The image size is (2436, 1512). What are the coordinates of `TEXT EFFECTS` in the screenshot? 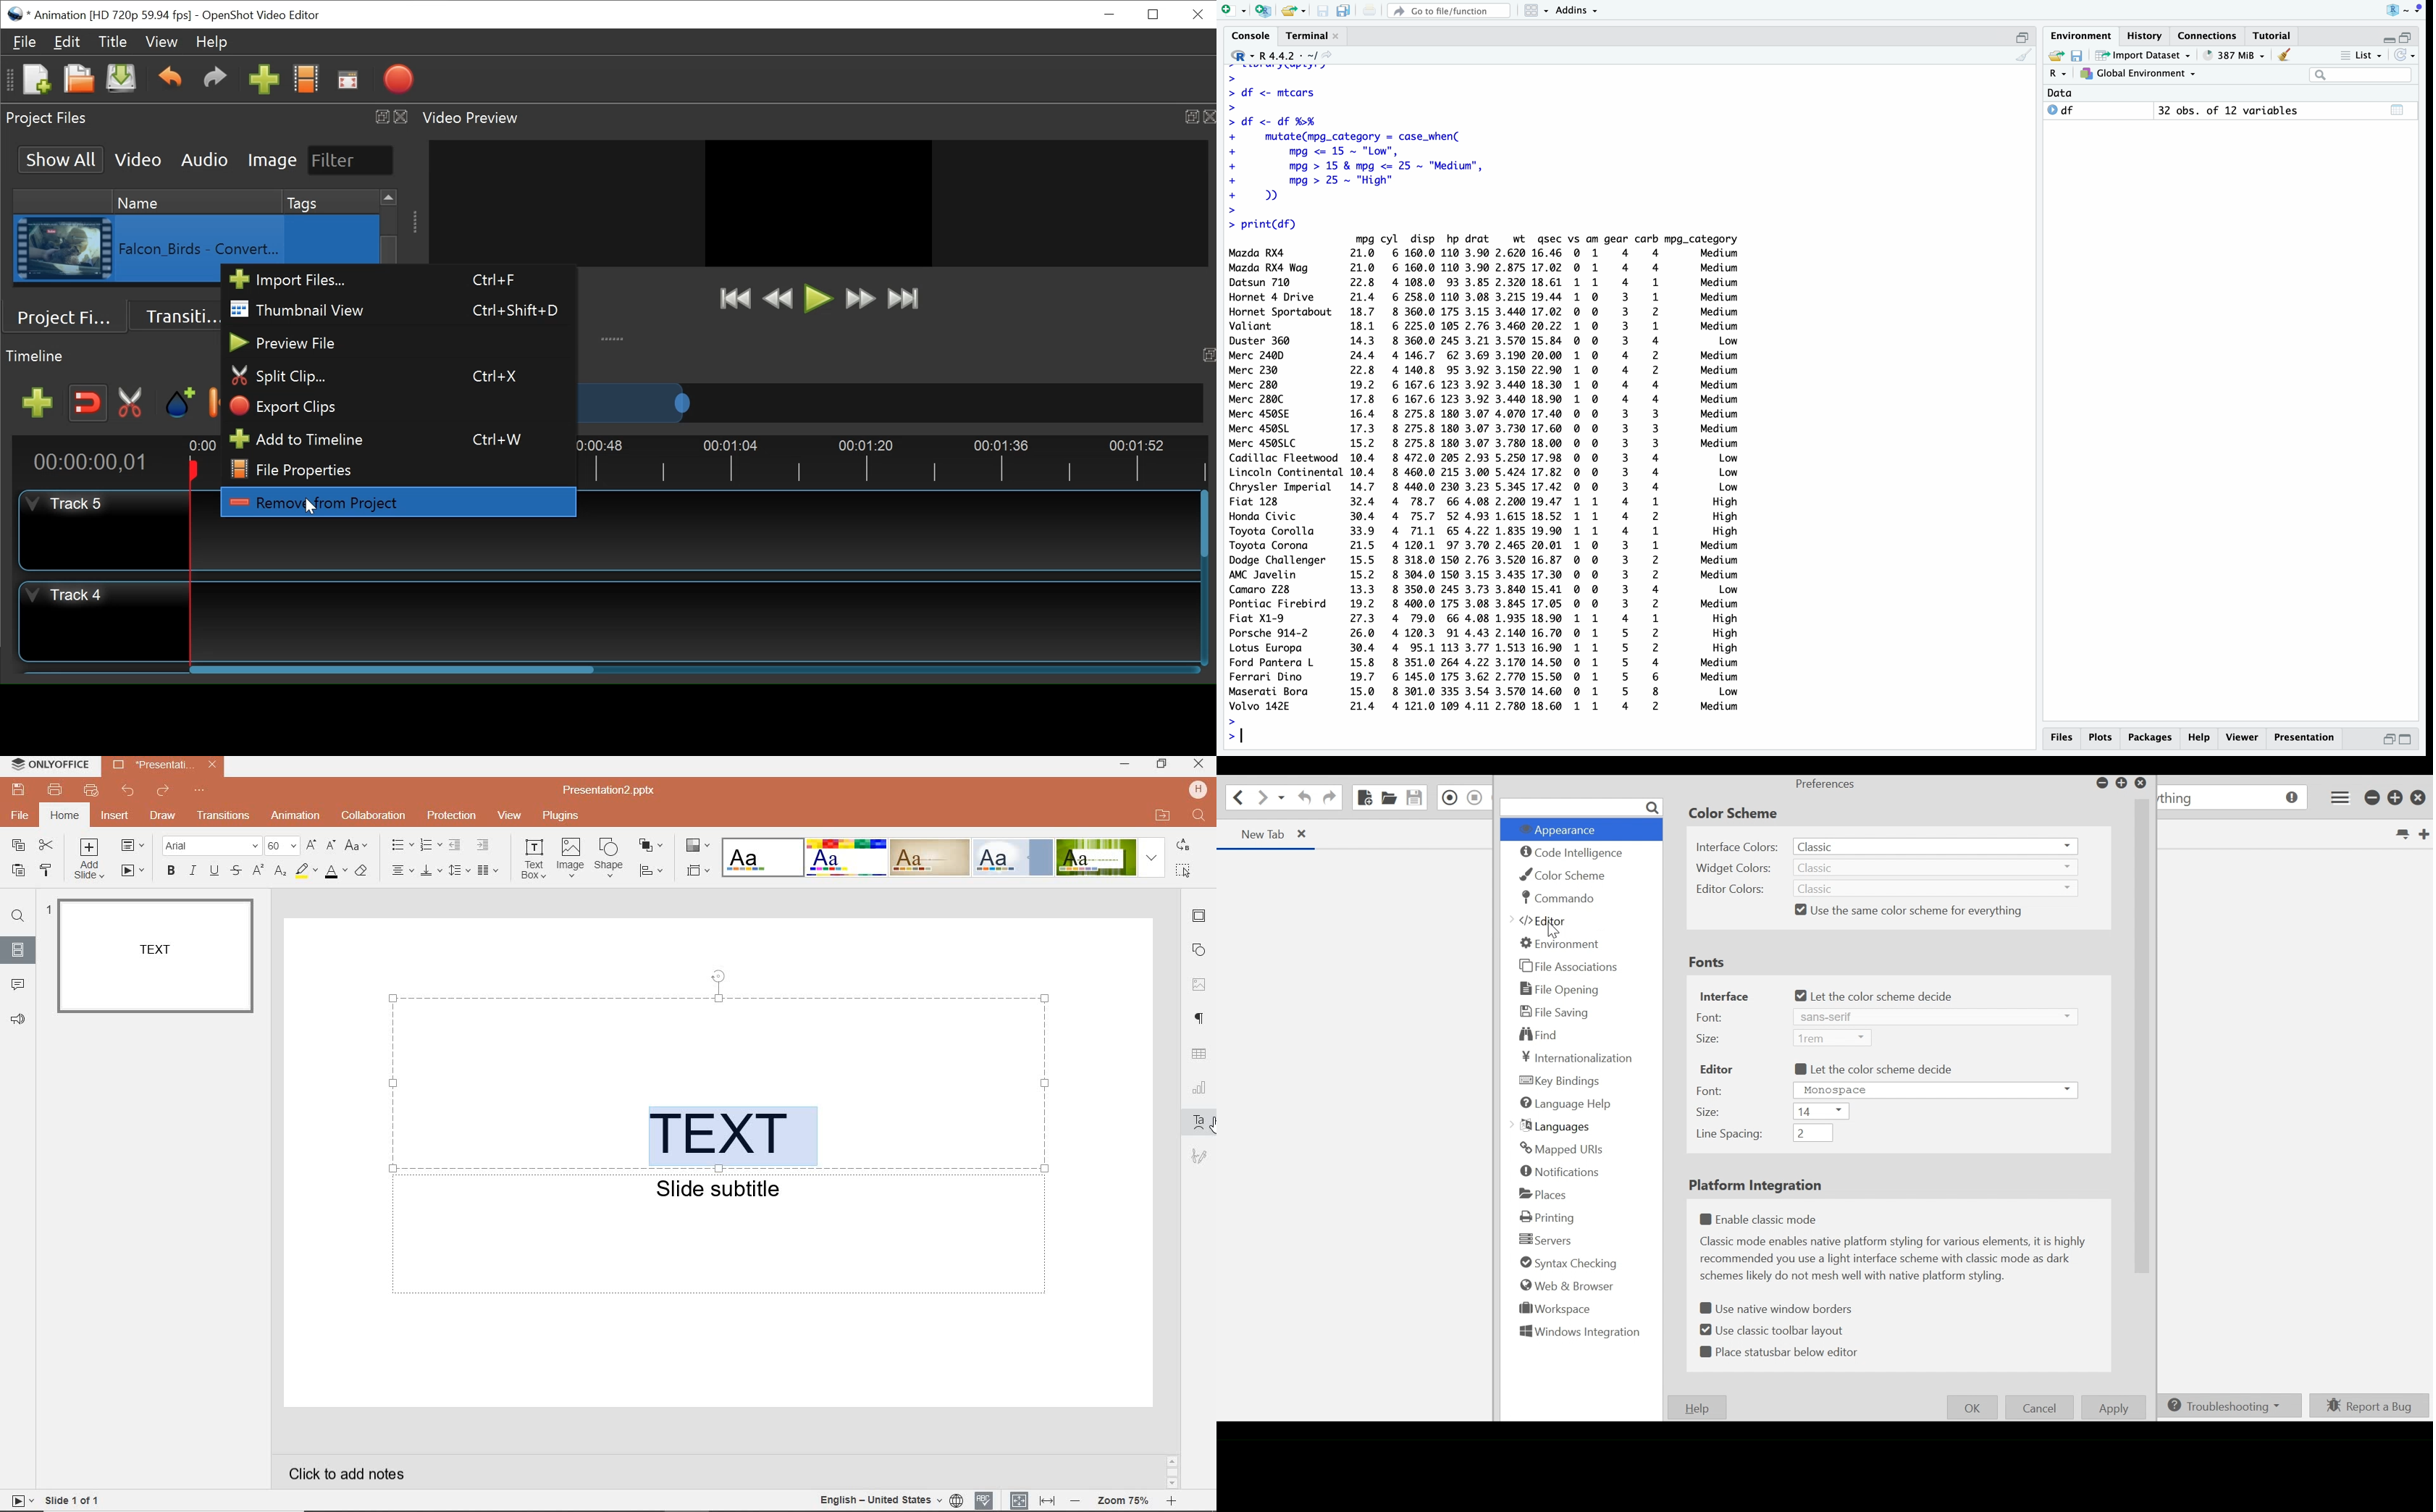 It's located at (943, 856).